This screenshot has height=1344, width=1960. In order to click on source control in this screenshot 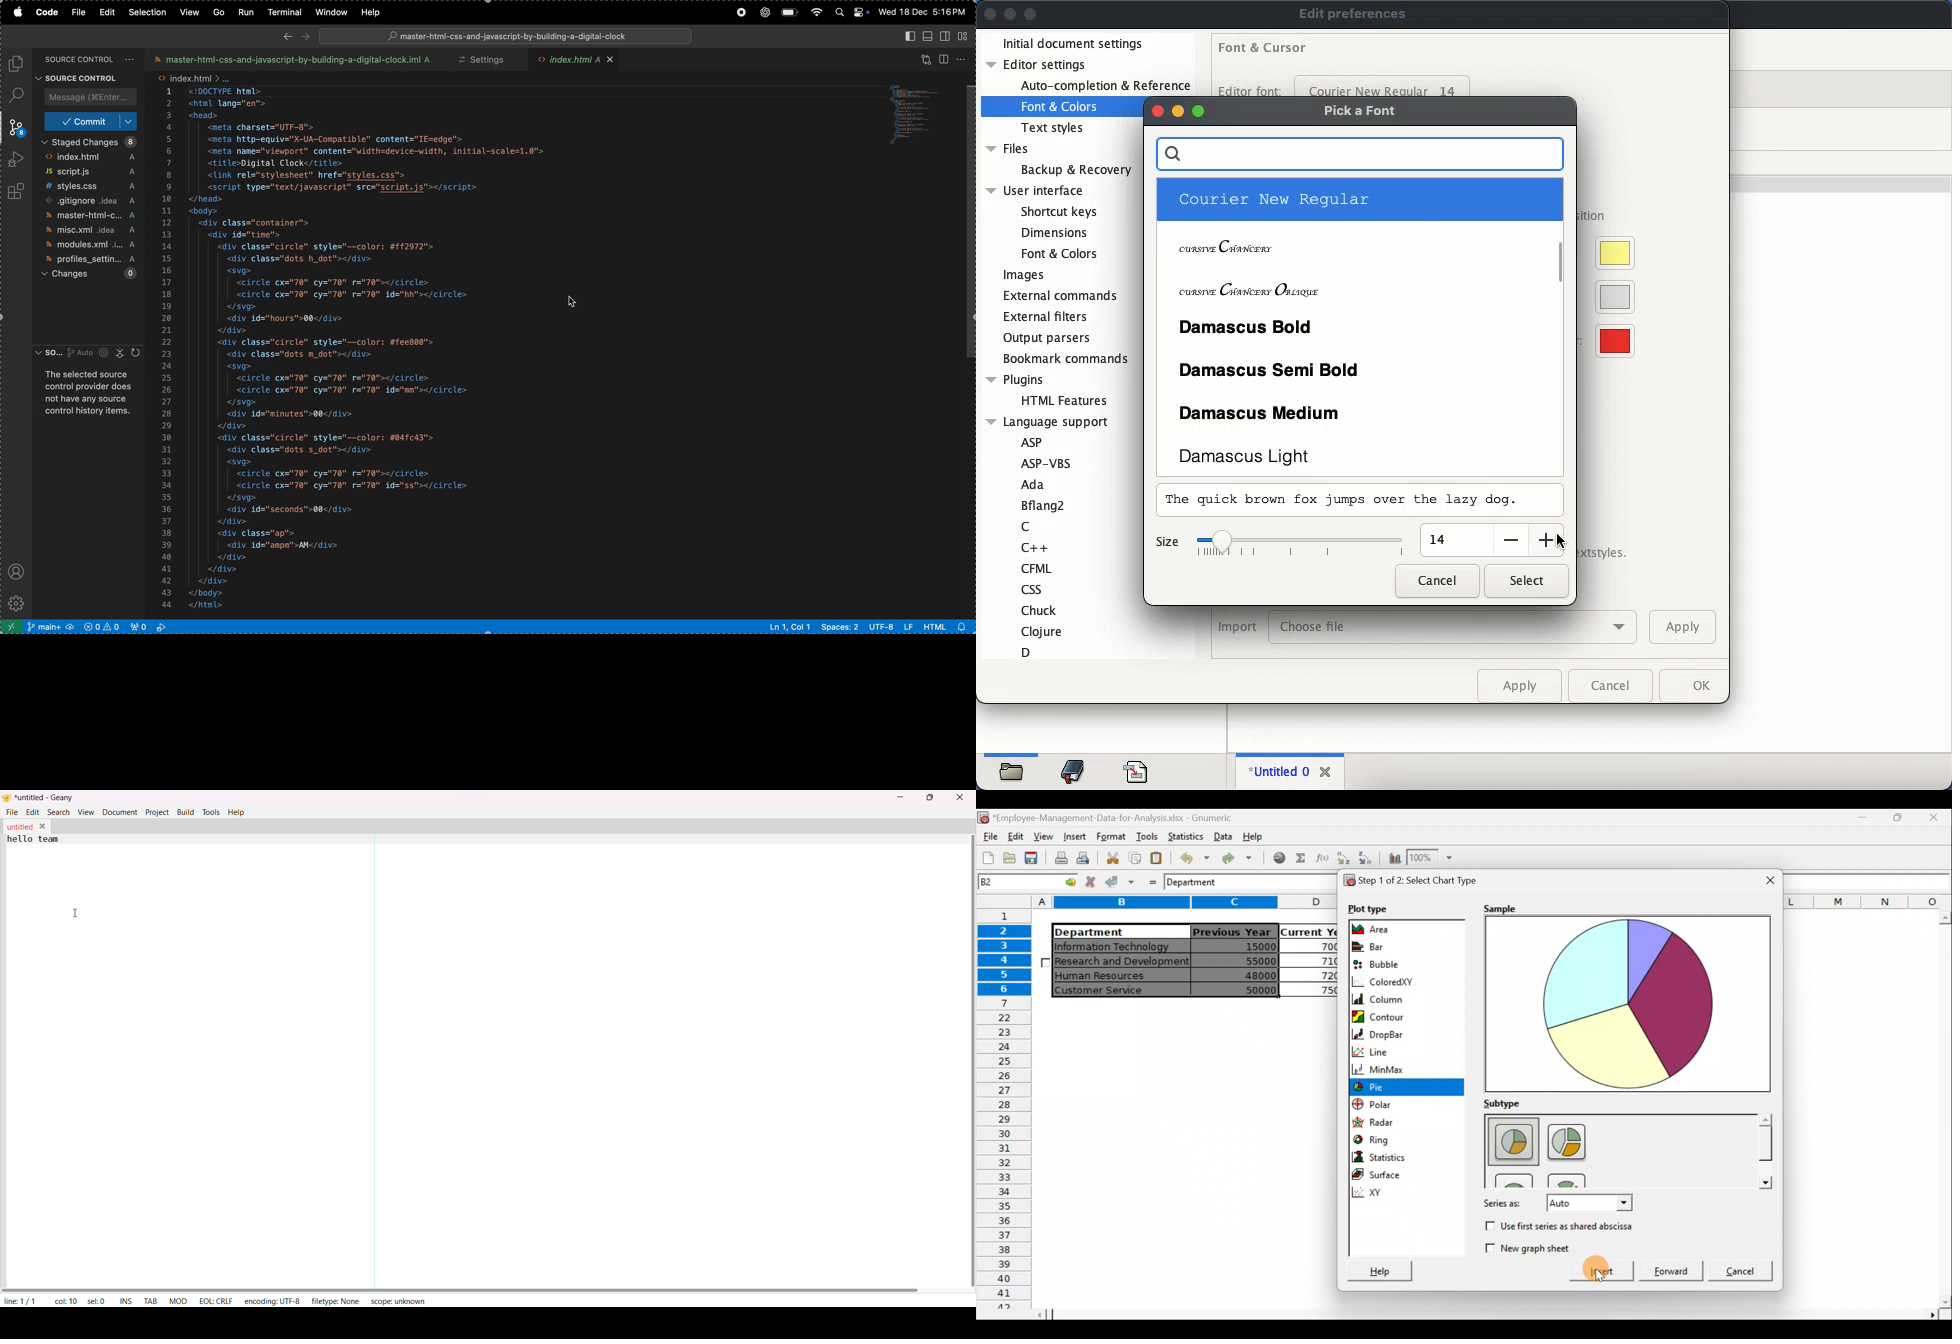, I will do `click(86, 58)`.